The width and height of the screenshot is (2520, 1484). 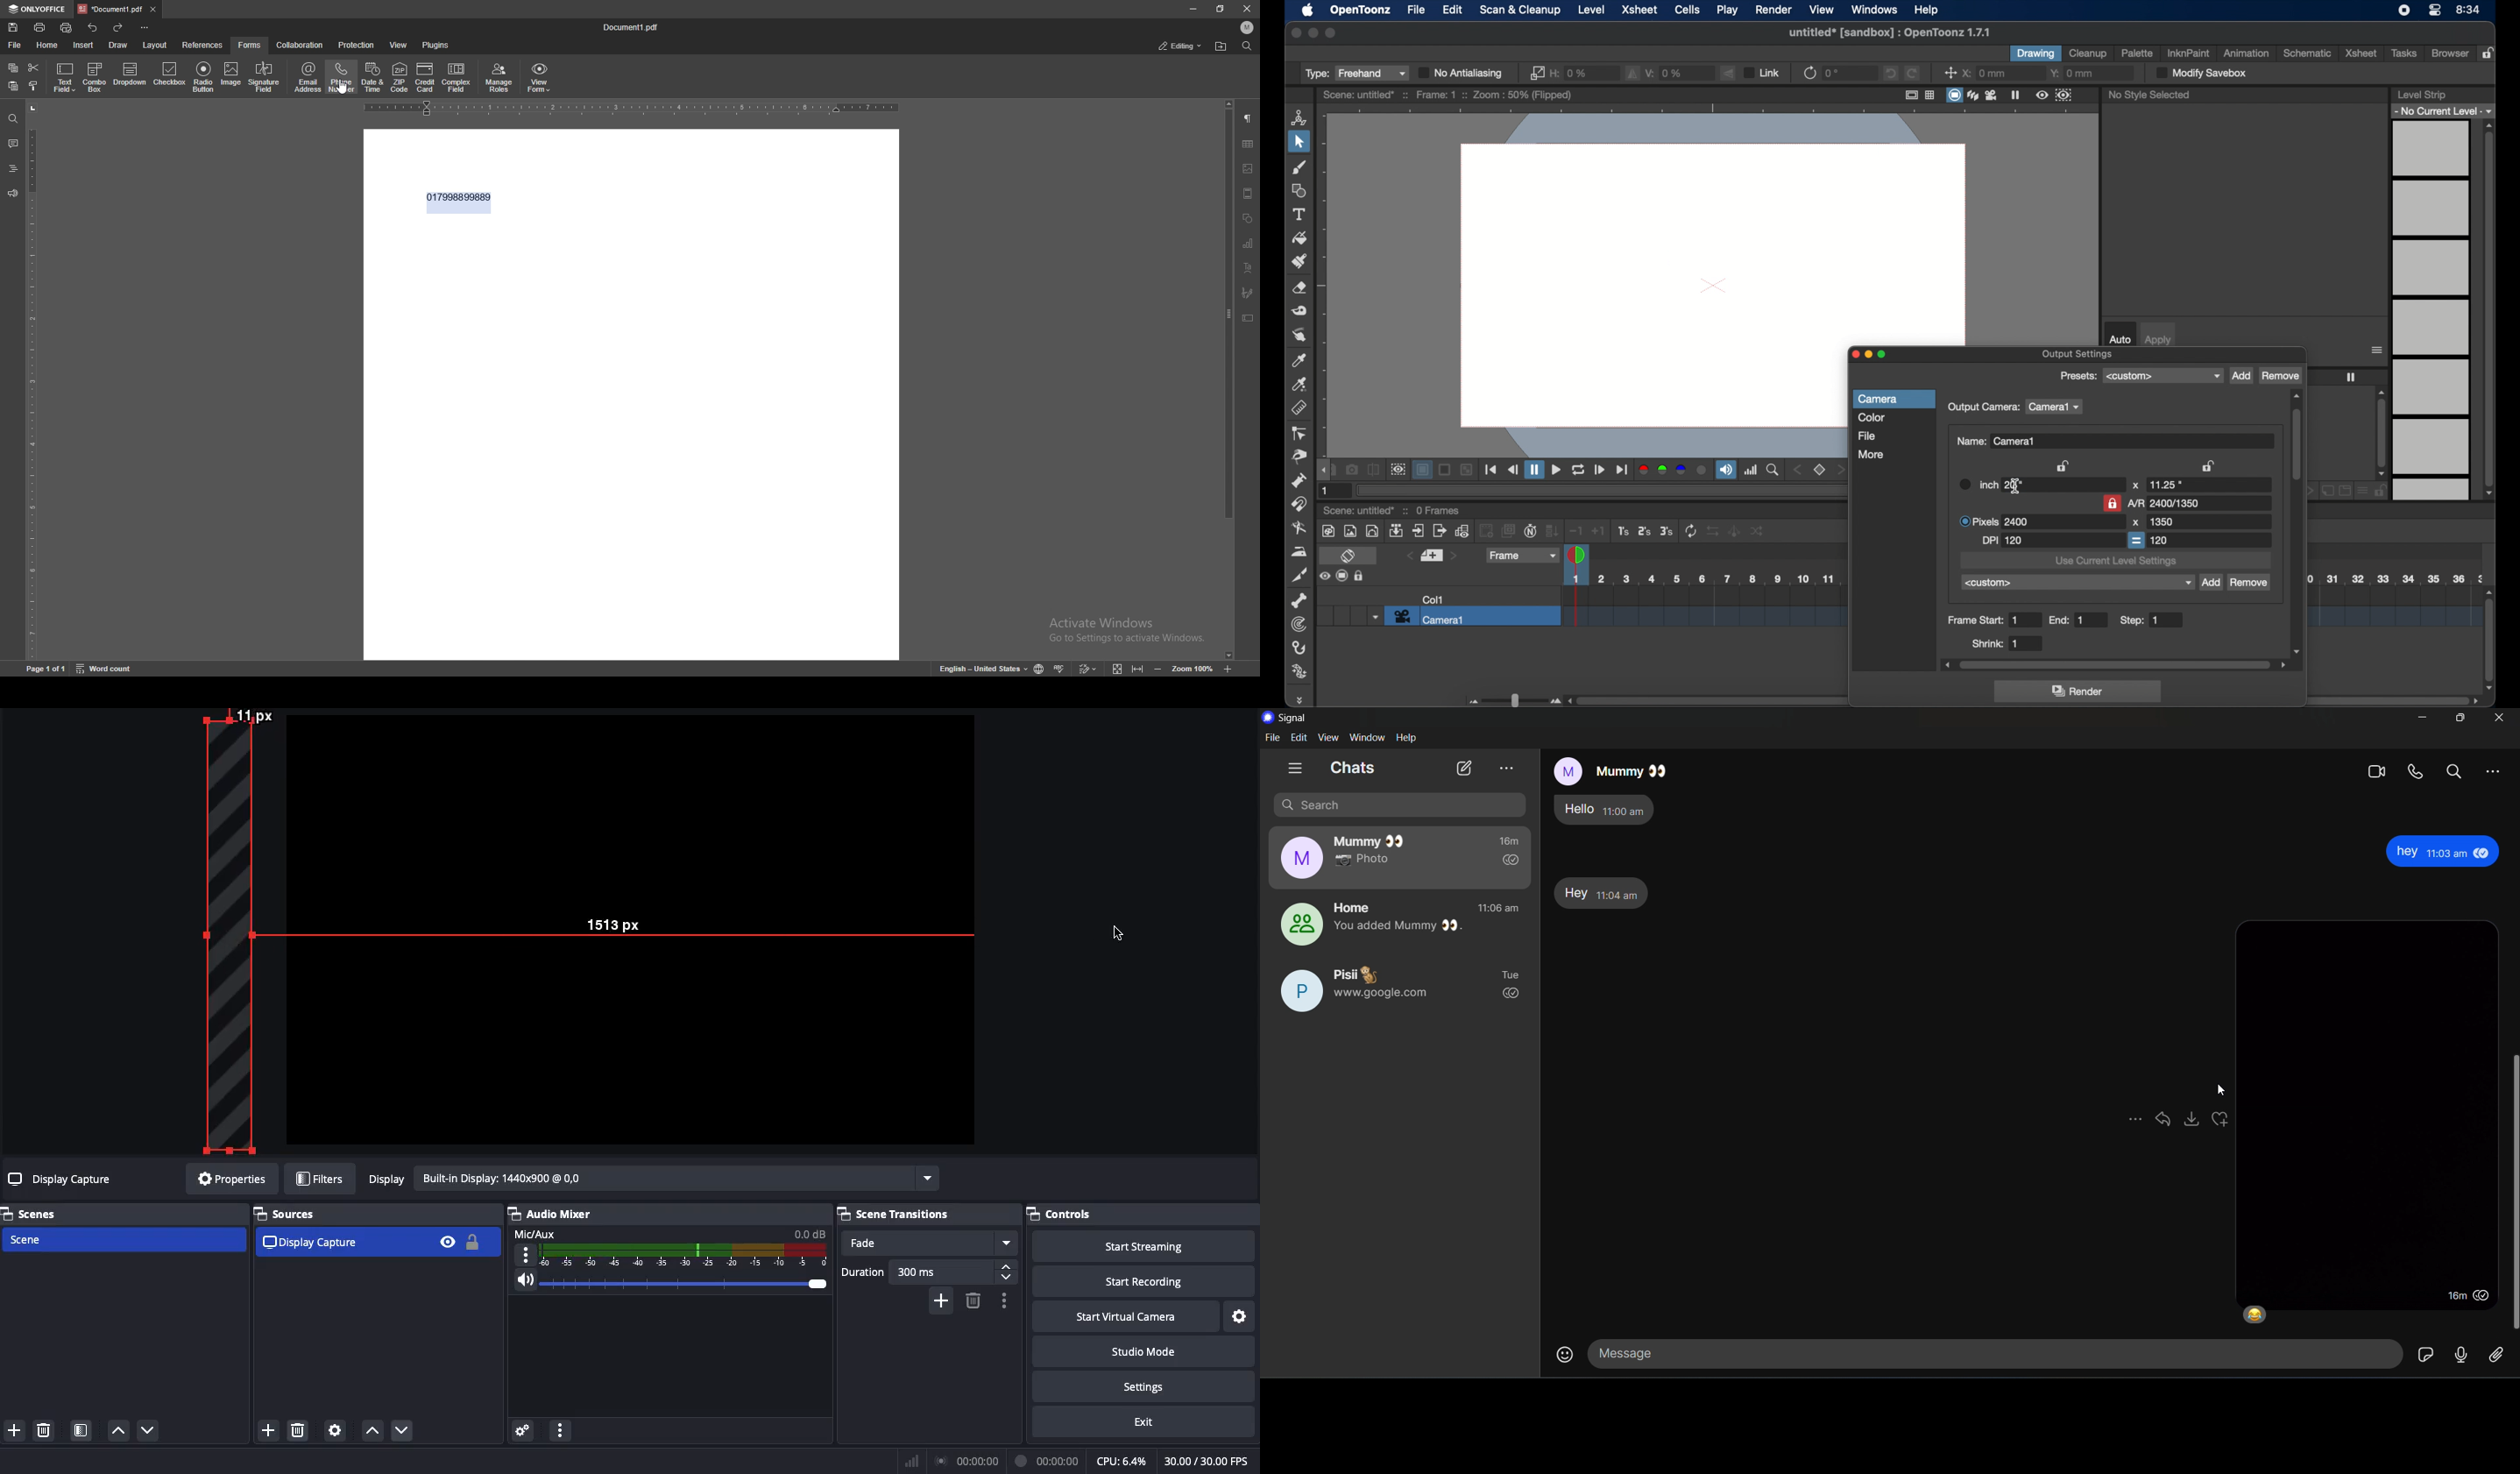 I want to click on Advanced audio properties, so click(x=522, y=1432).